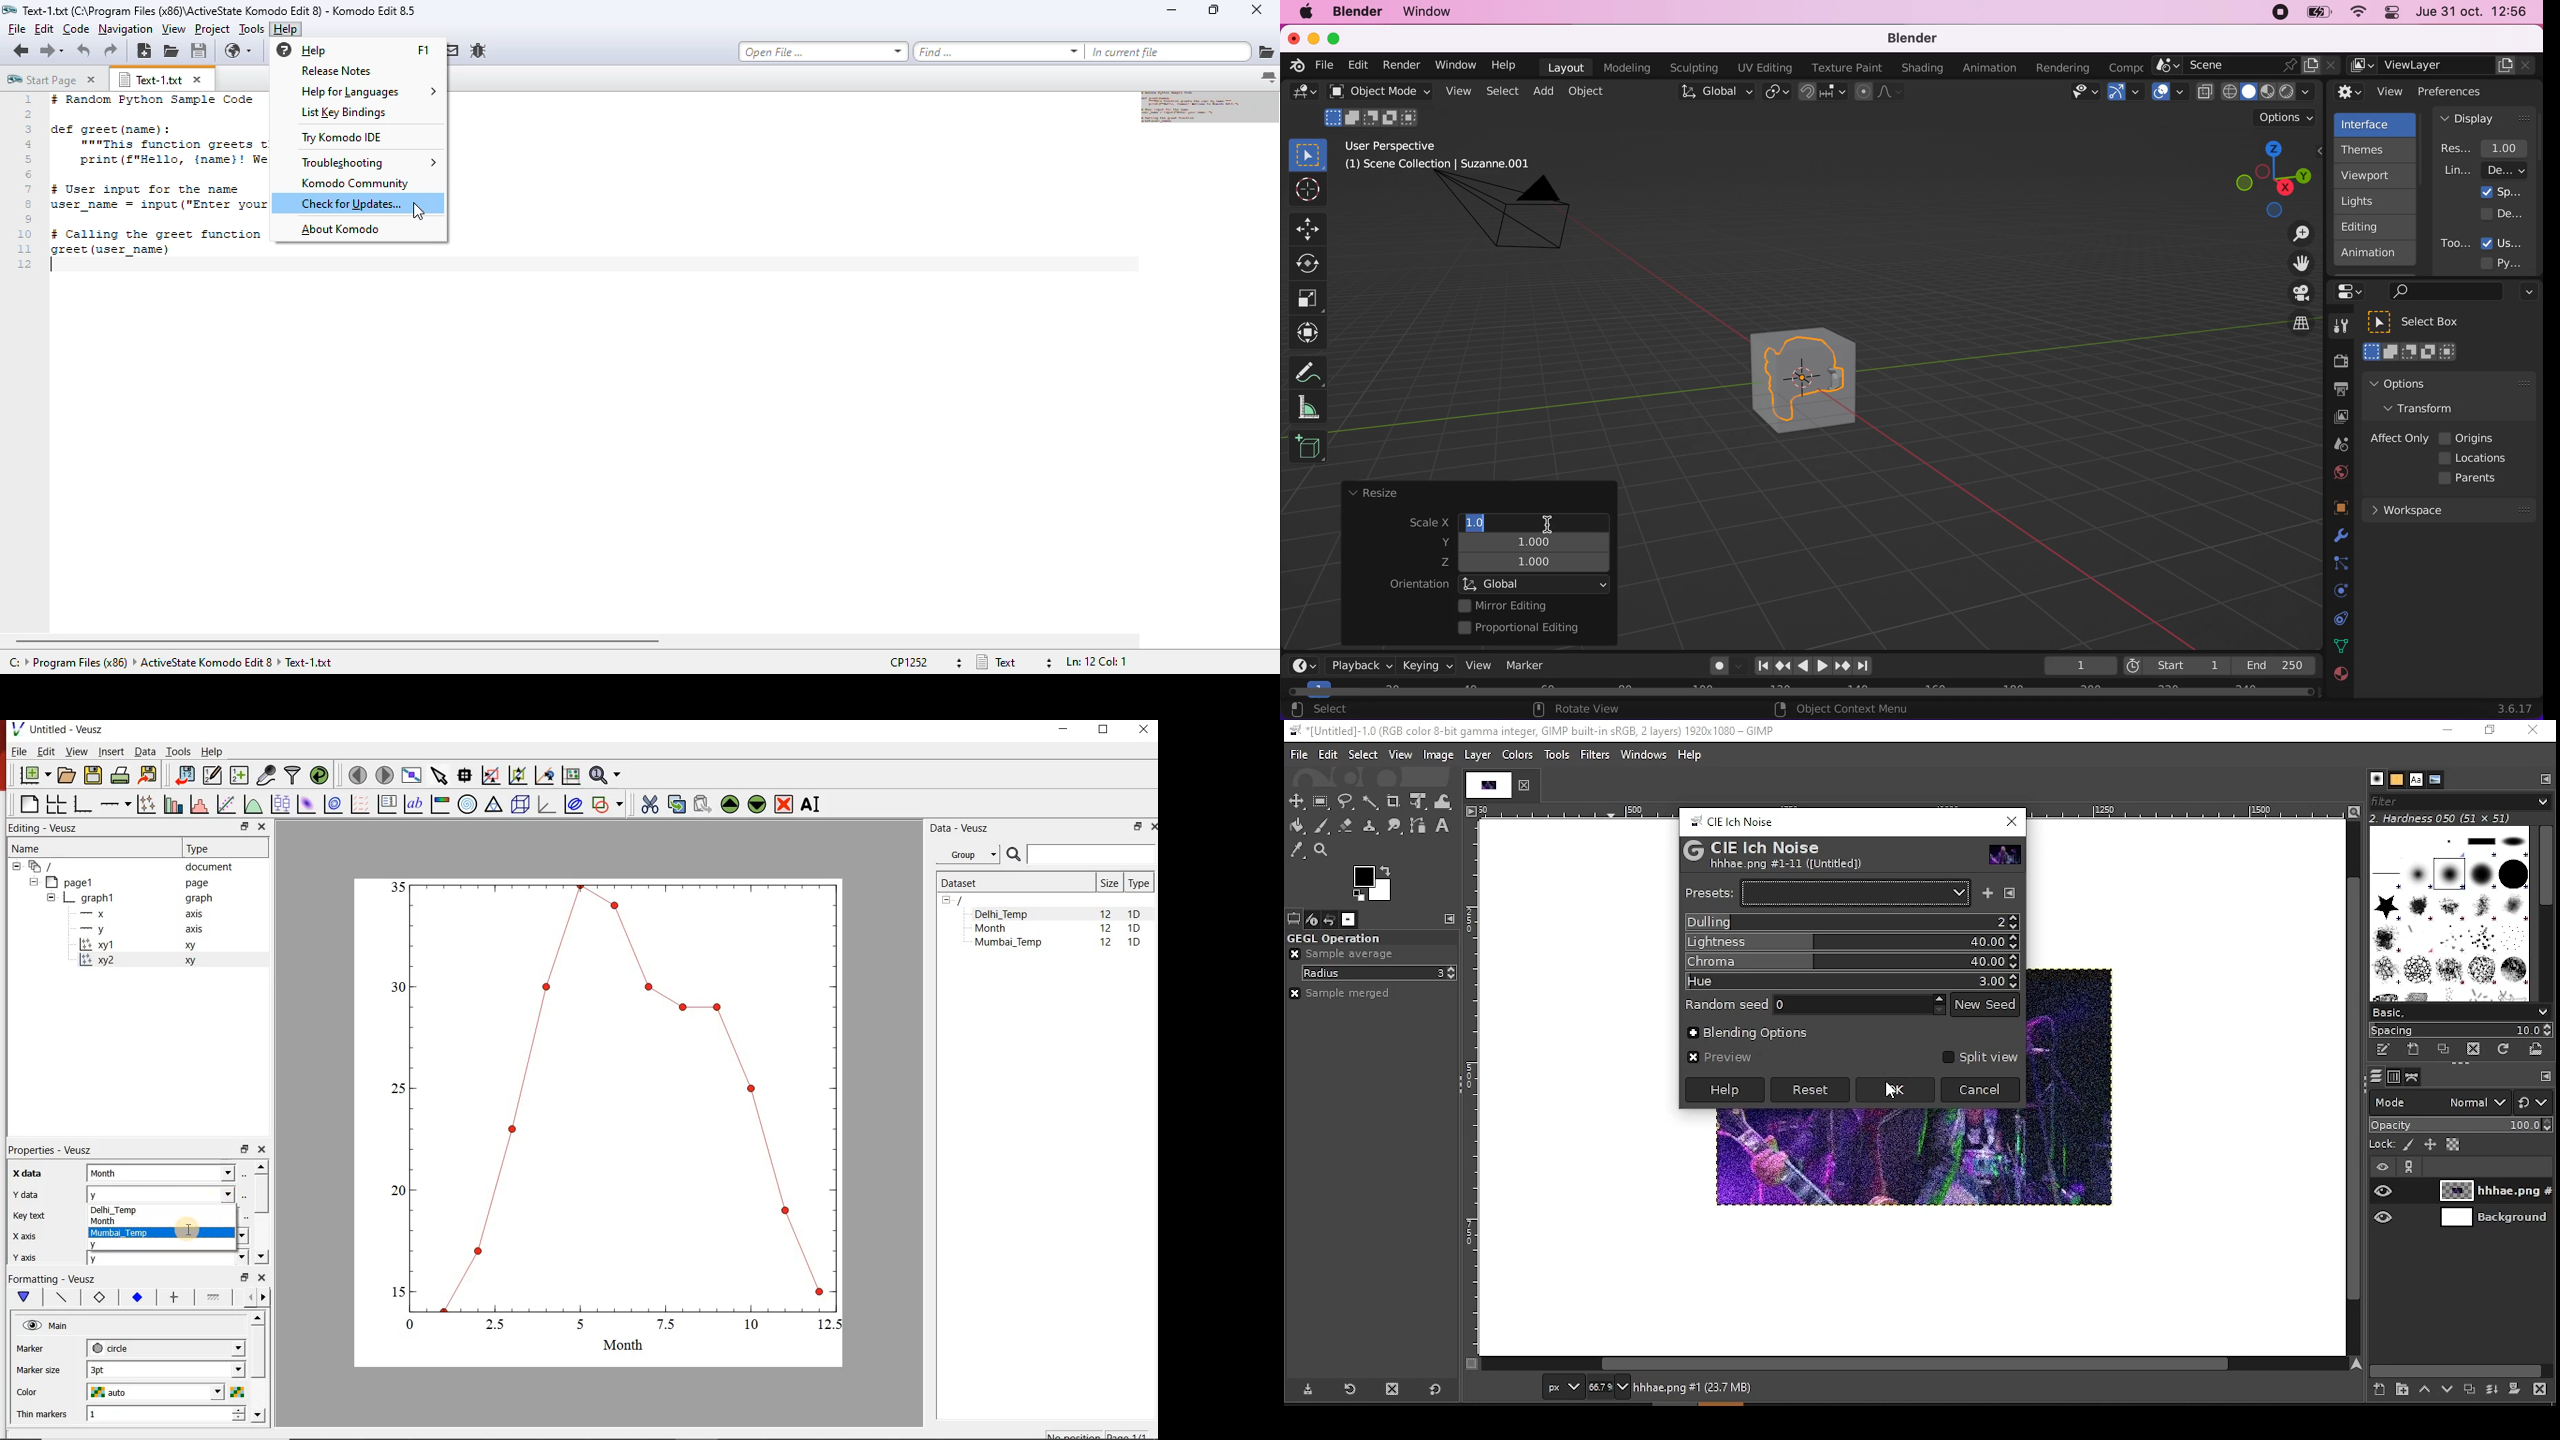 This screenshot has height=1456, width=2576. What do you see at coordinates (2492, 1390) in the screenshot?
I see `merge layer` at bounding box center [2492, 1390].